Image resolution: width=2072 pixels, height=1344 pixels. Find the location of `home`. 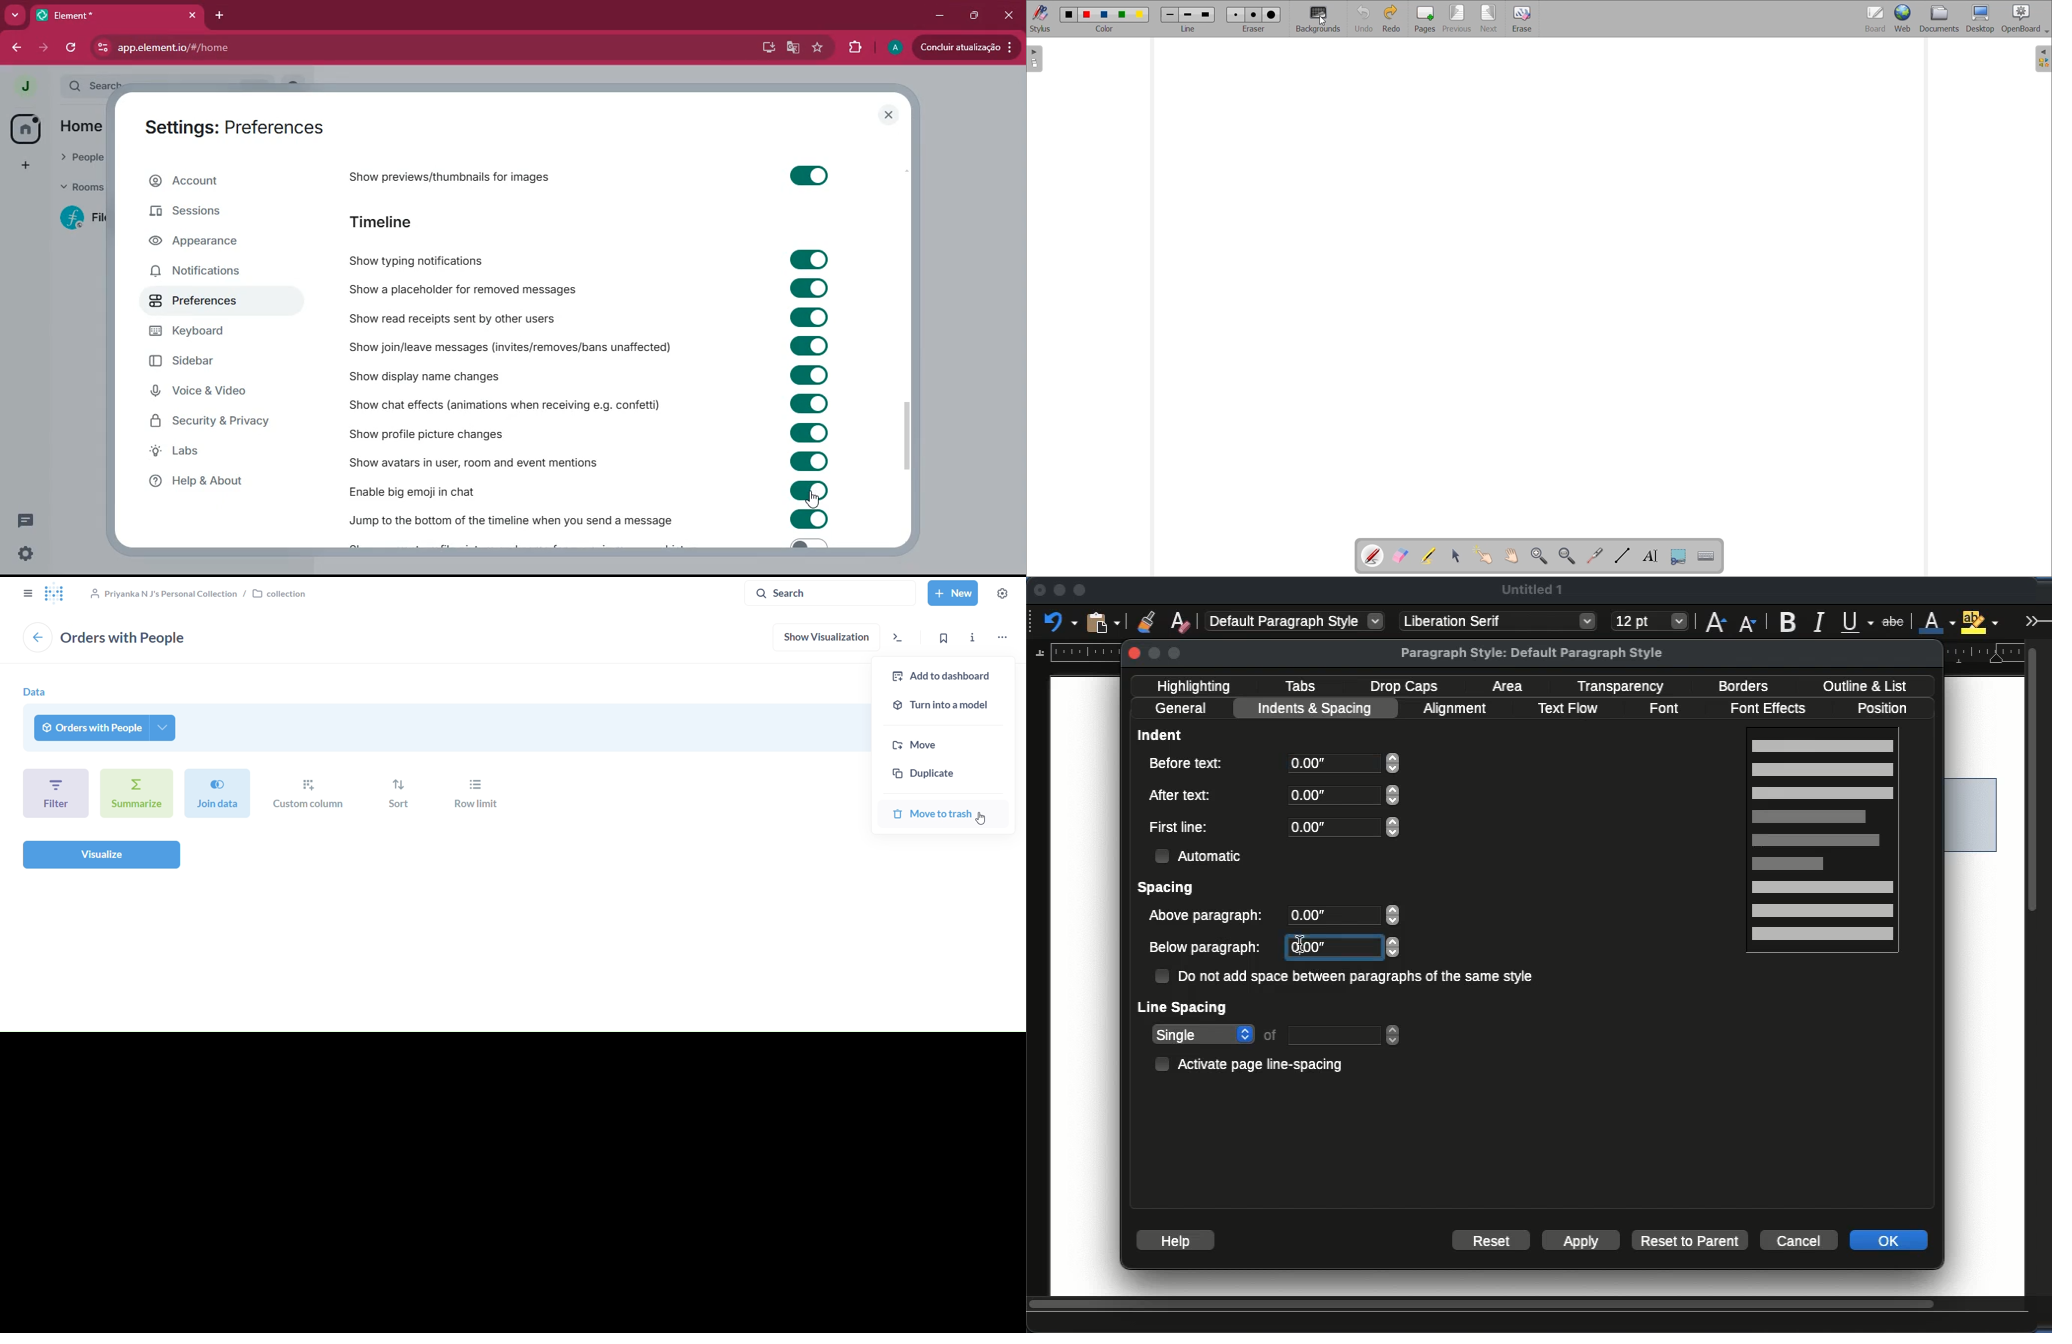

home is located at coordinates (26, 129).